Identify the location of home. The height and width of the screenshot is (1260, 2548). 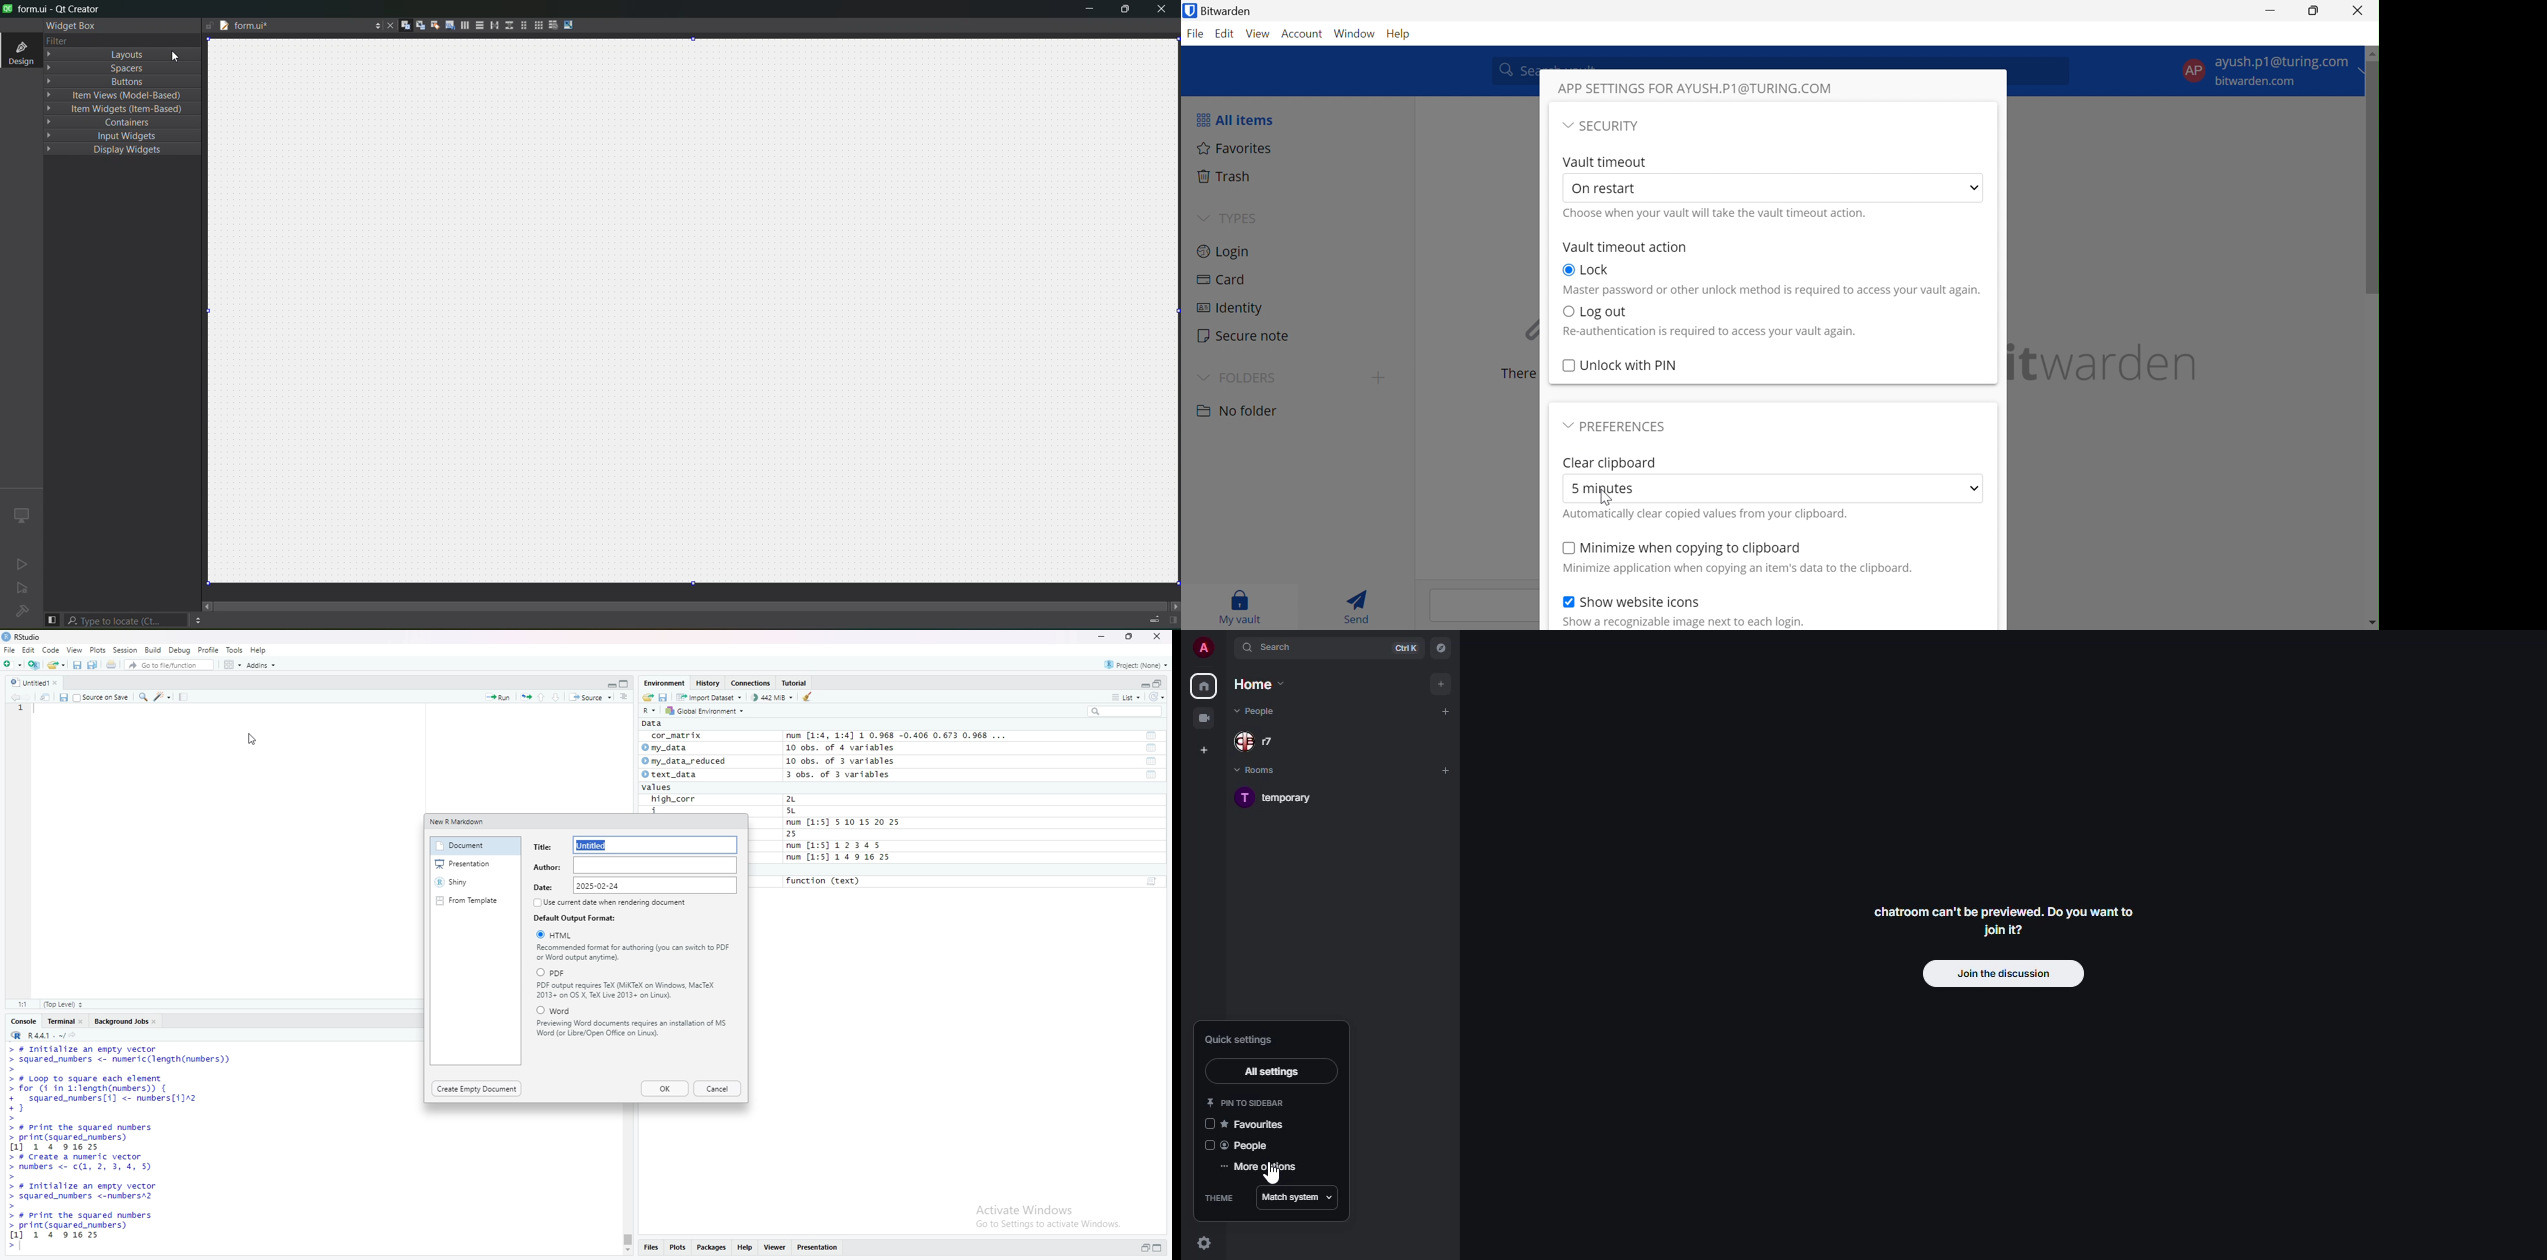
(1263, 685).